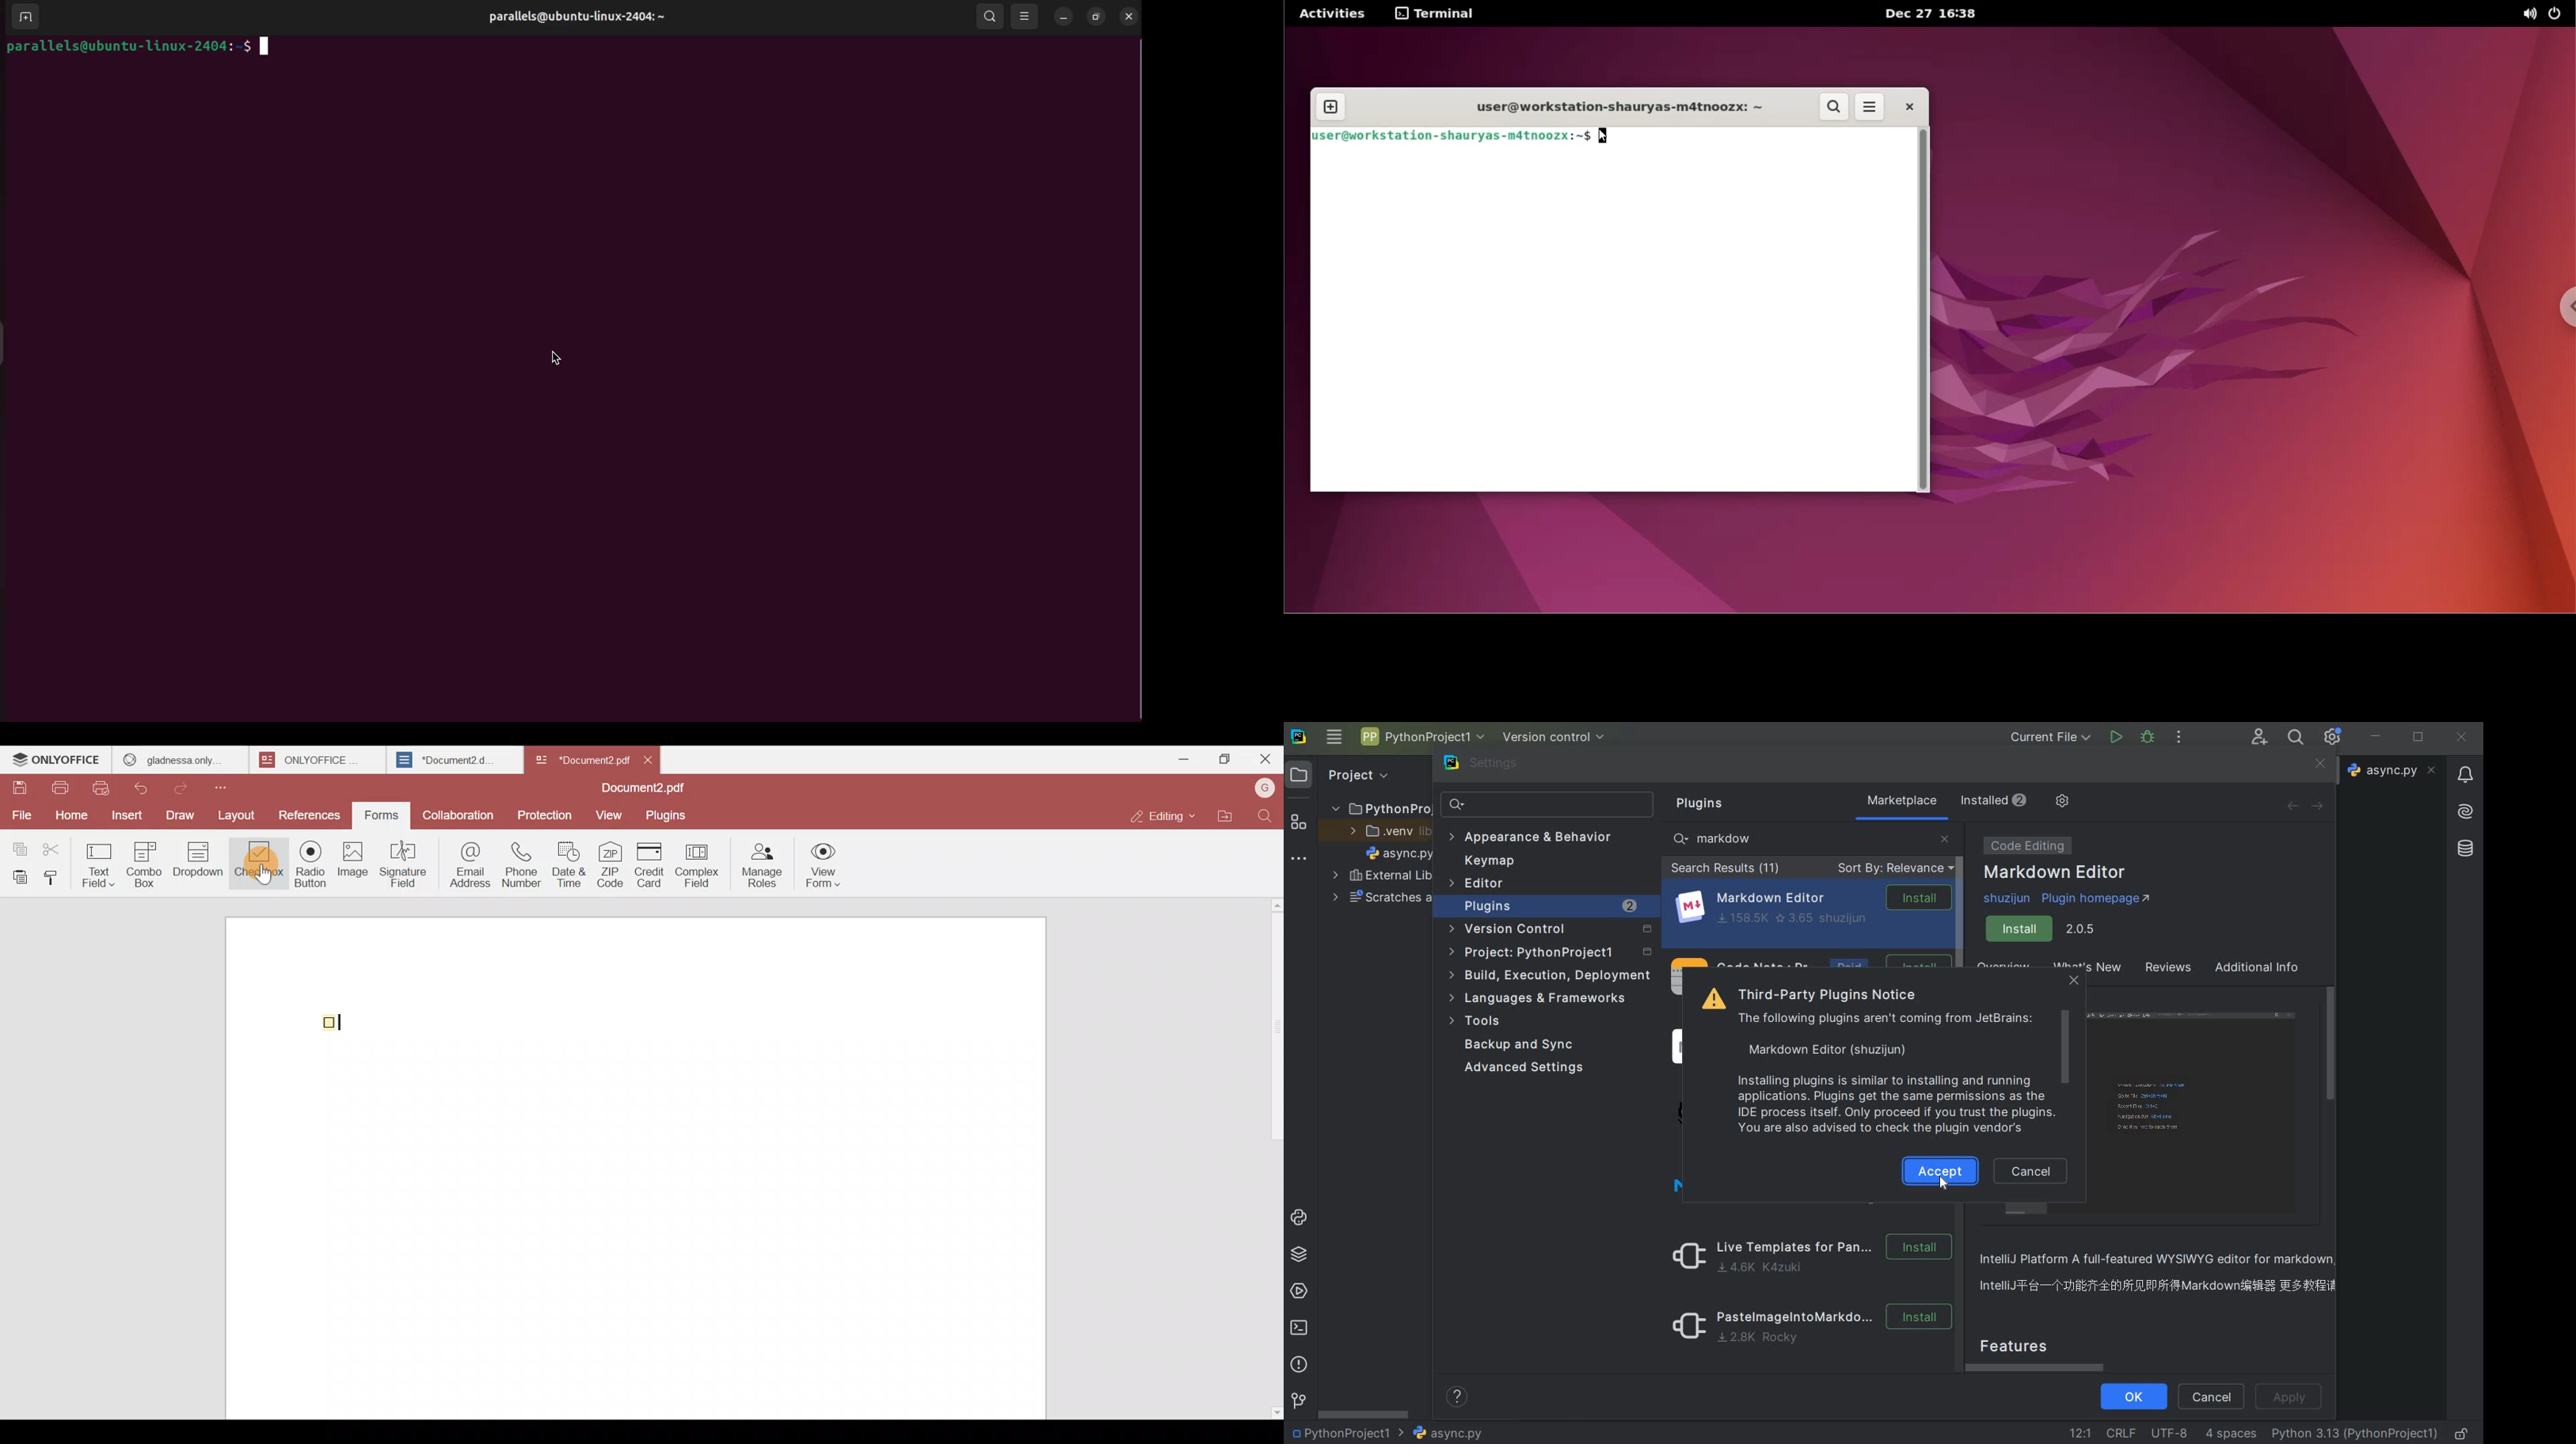  I want to click on problems, so click(1298, 1365).